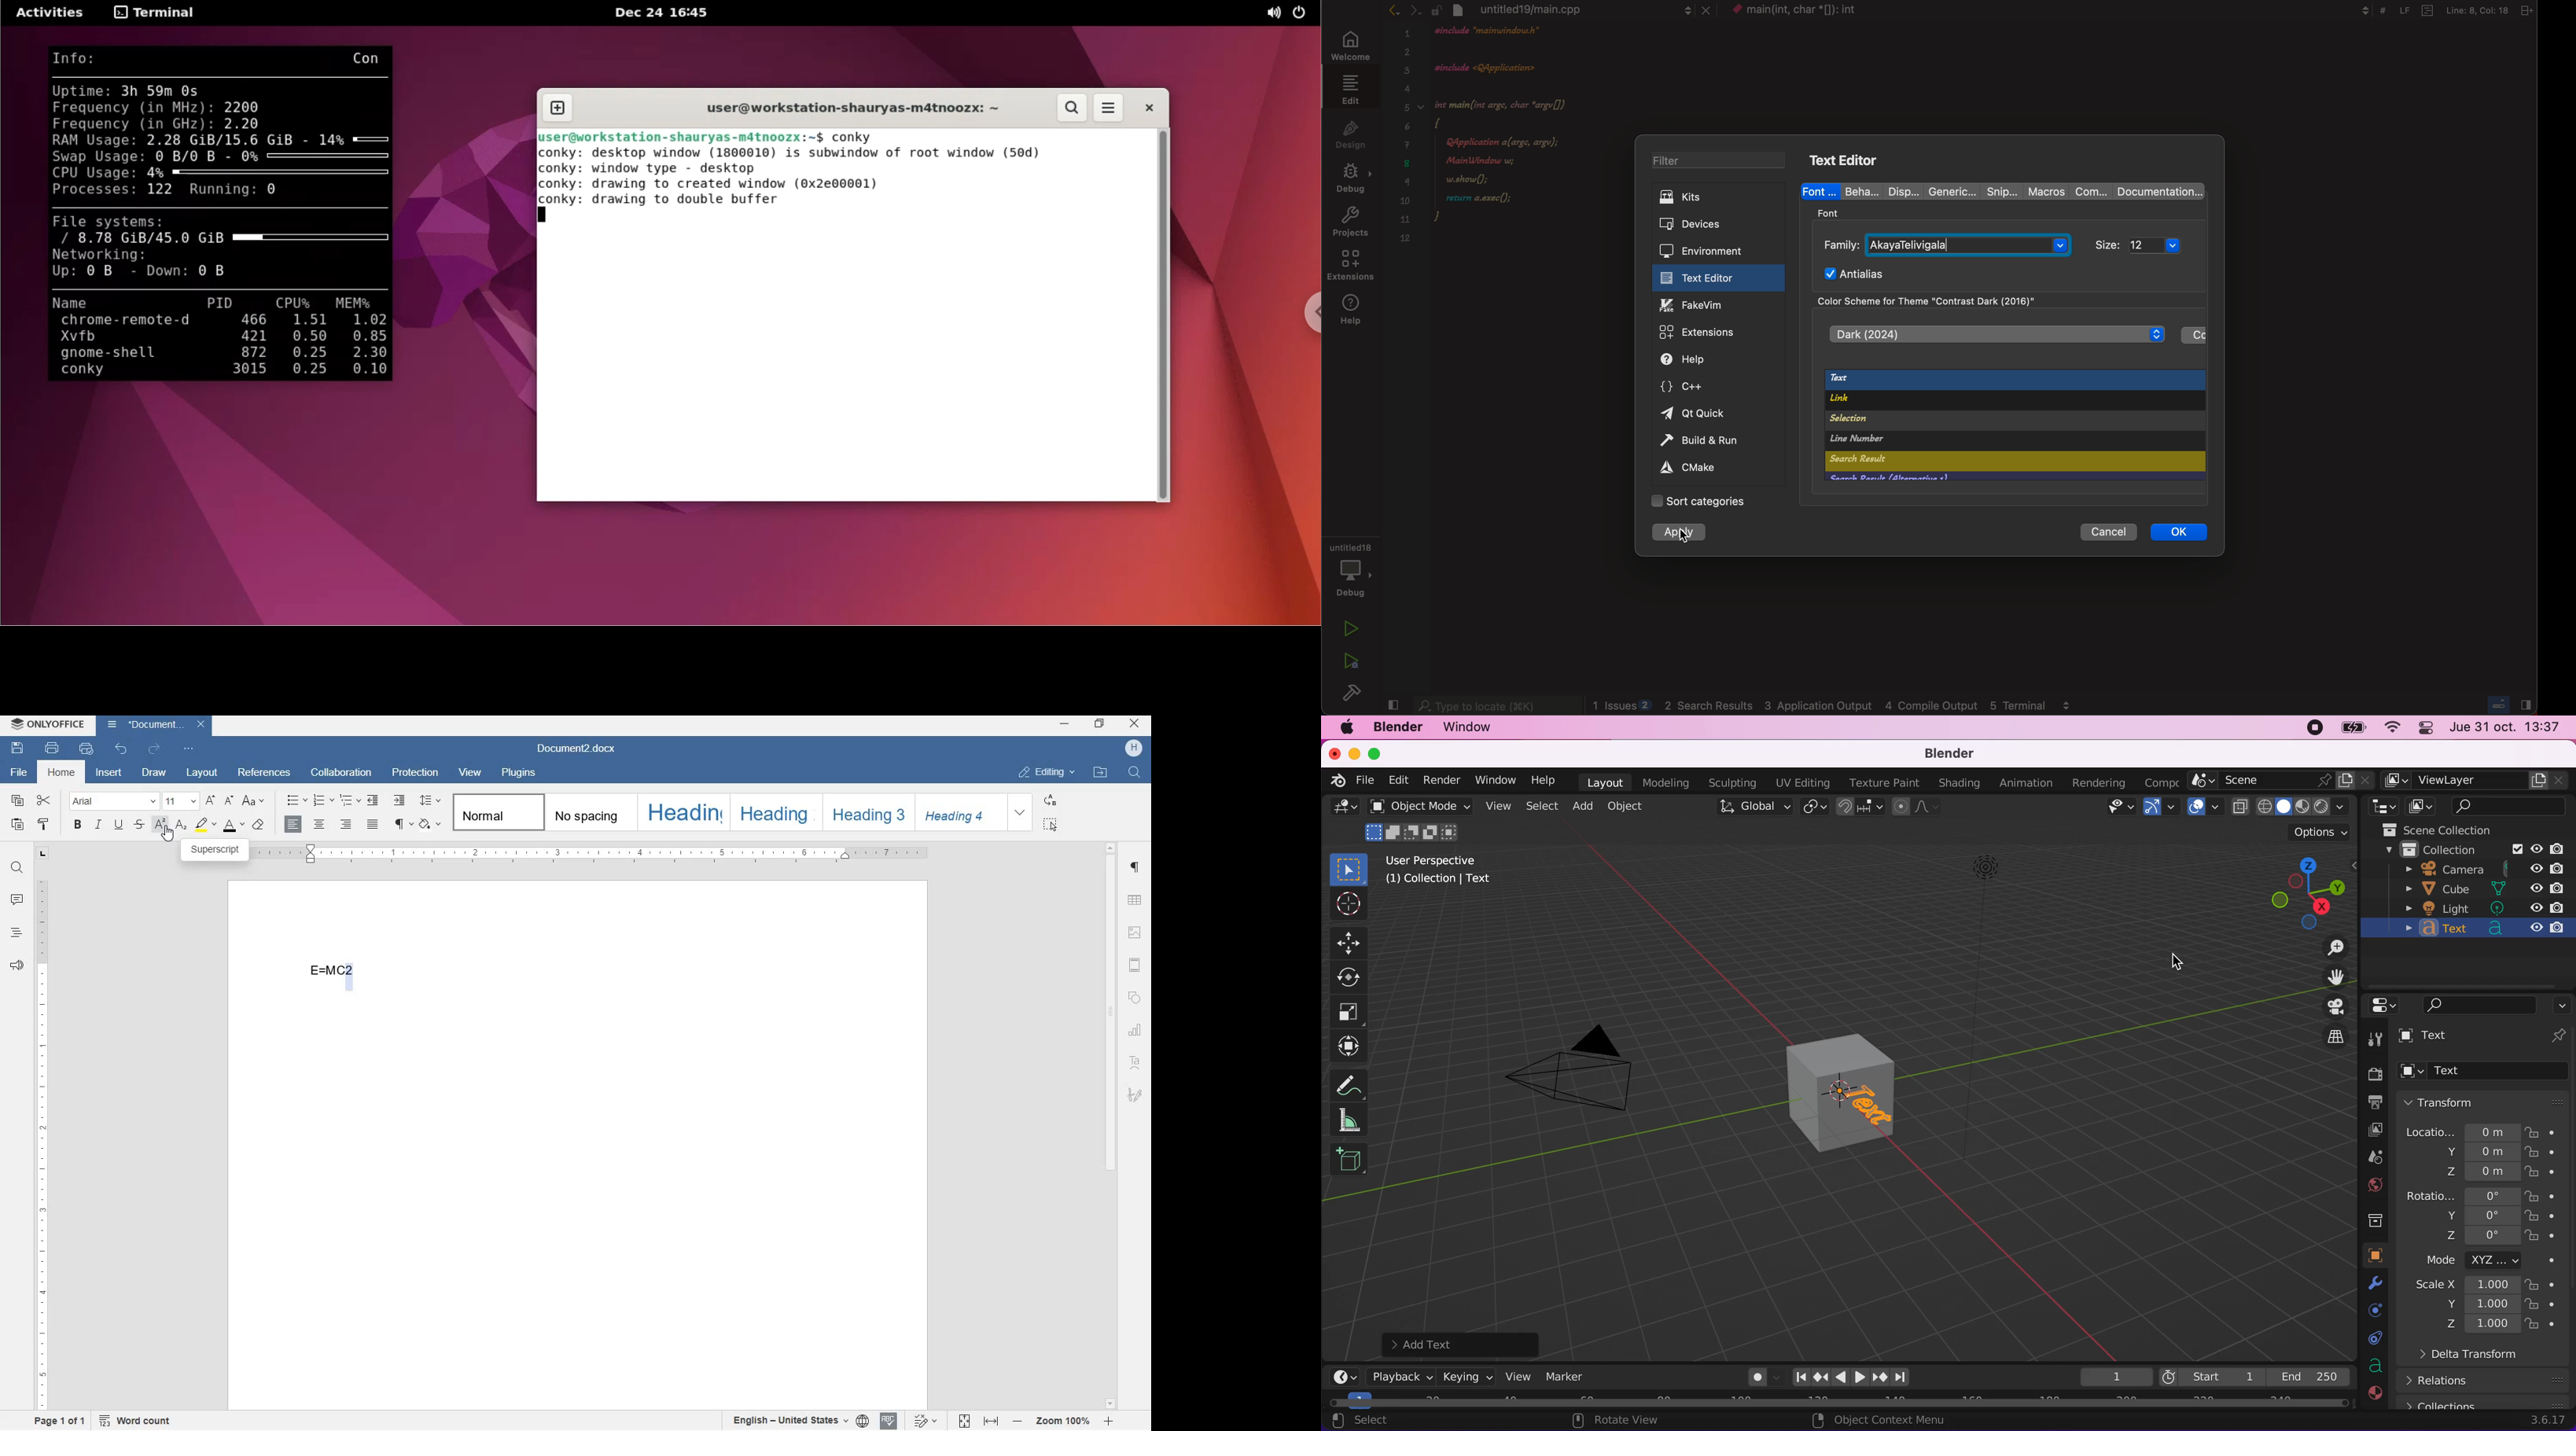  What do you see at coordinates (1335, 753) in the screenshot?
I see `close` at bounding box center [1335, 753].